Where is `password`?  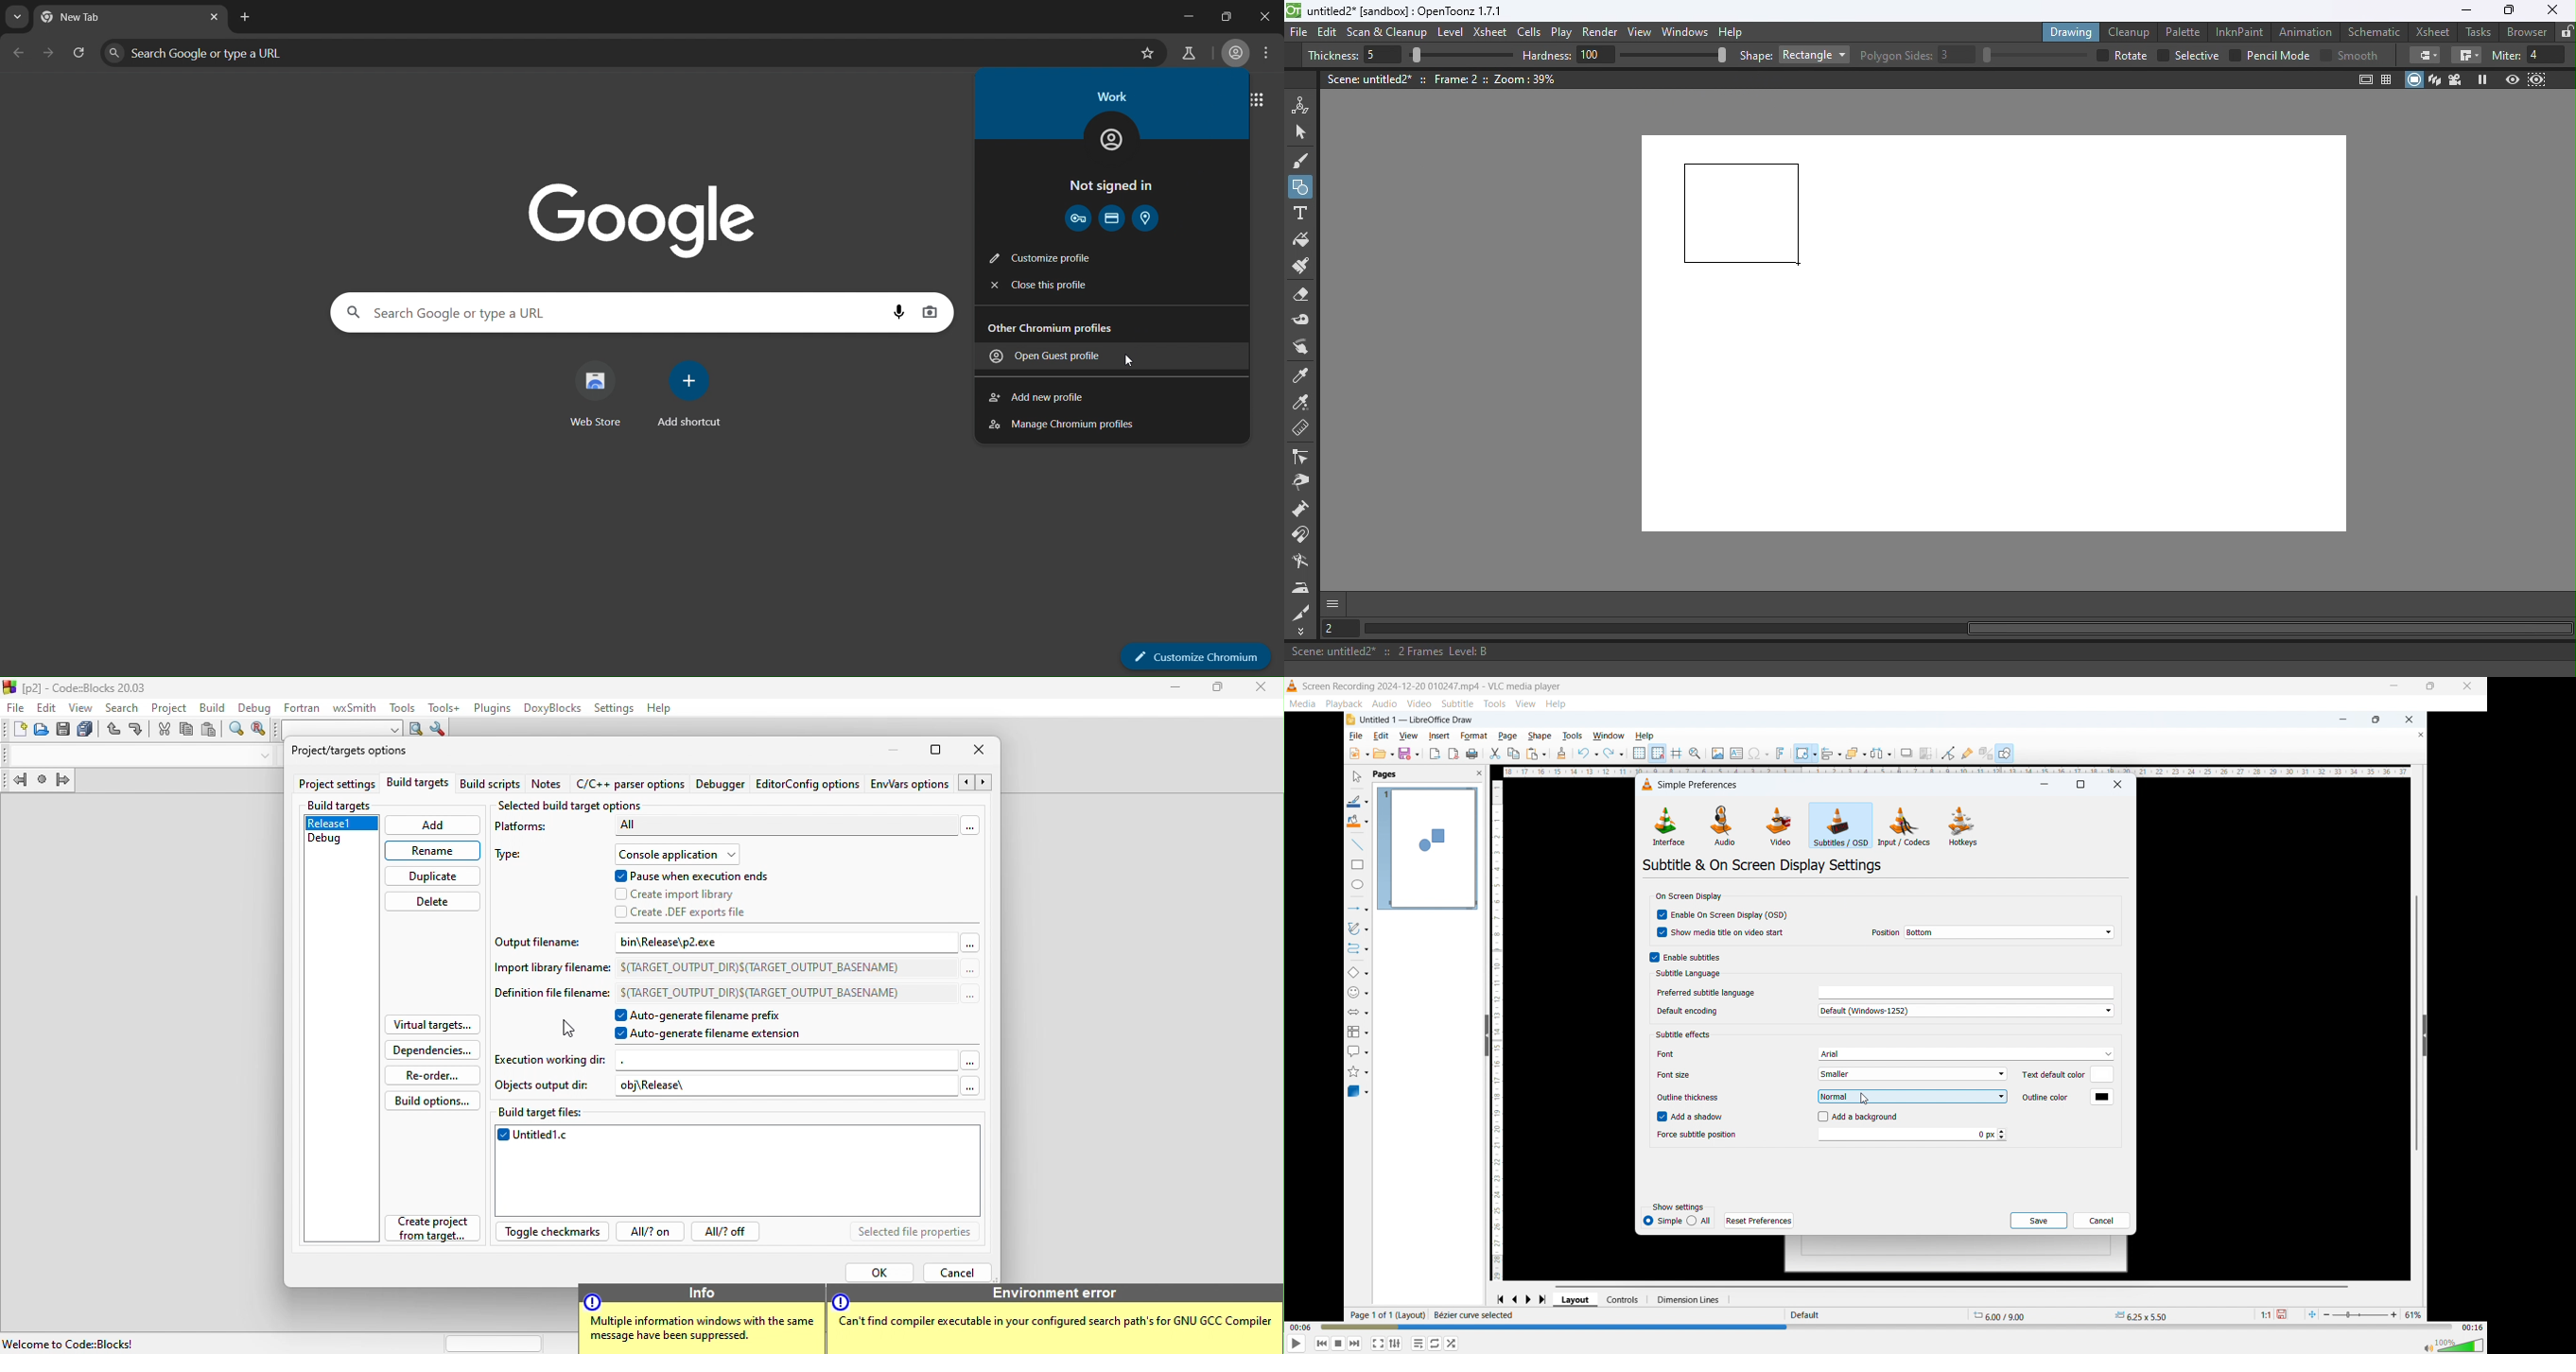 password is located at coordinates (1079, 218).